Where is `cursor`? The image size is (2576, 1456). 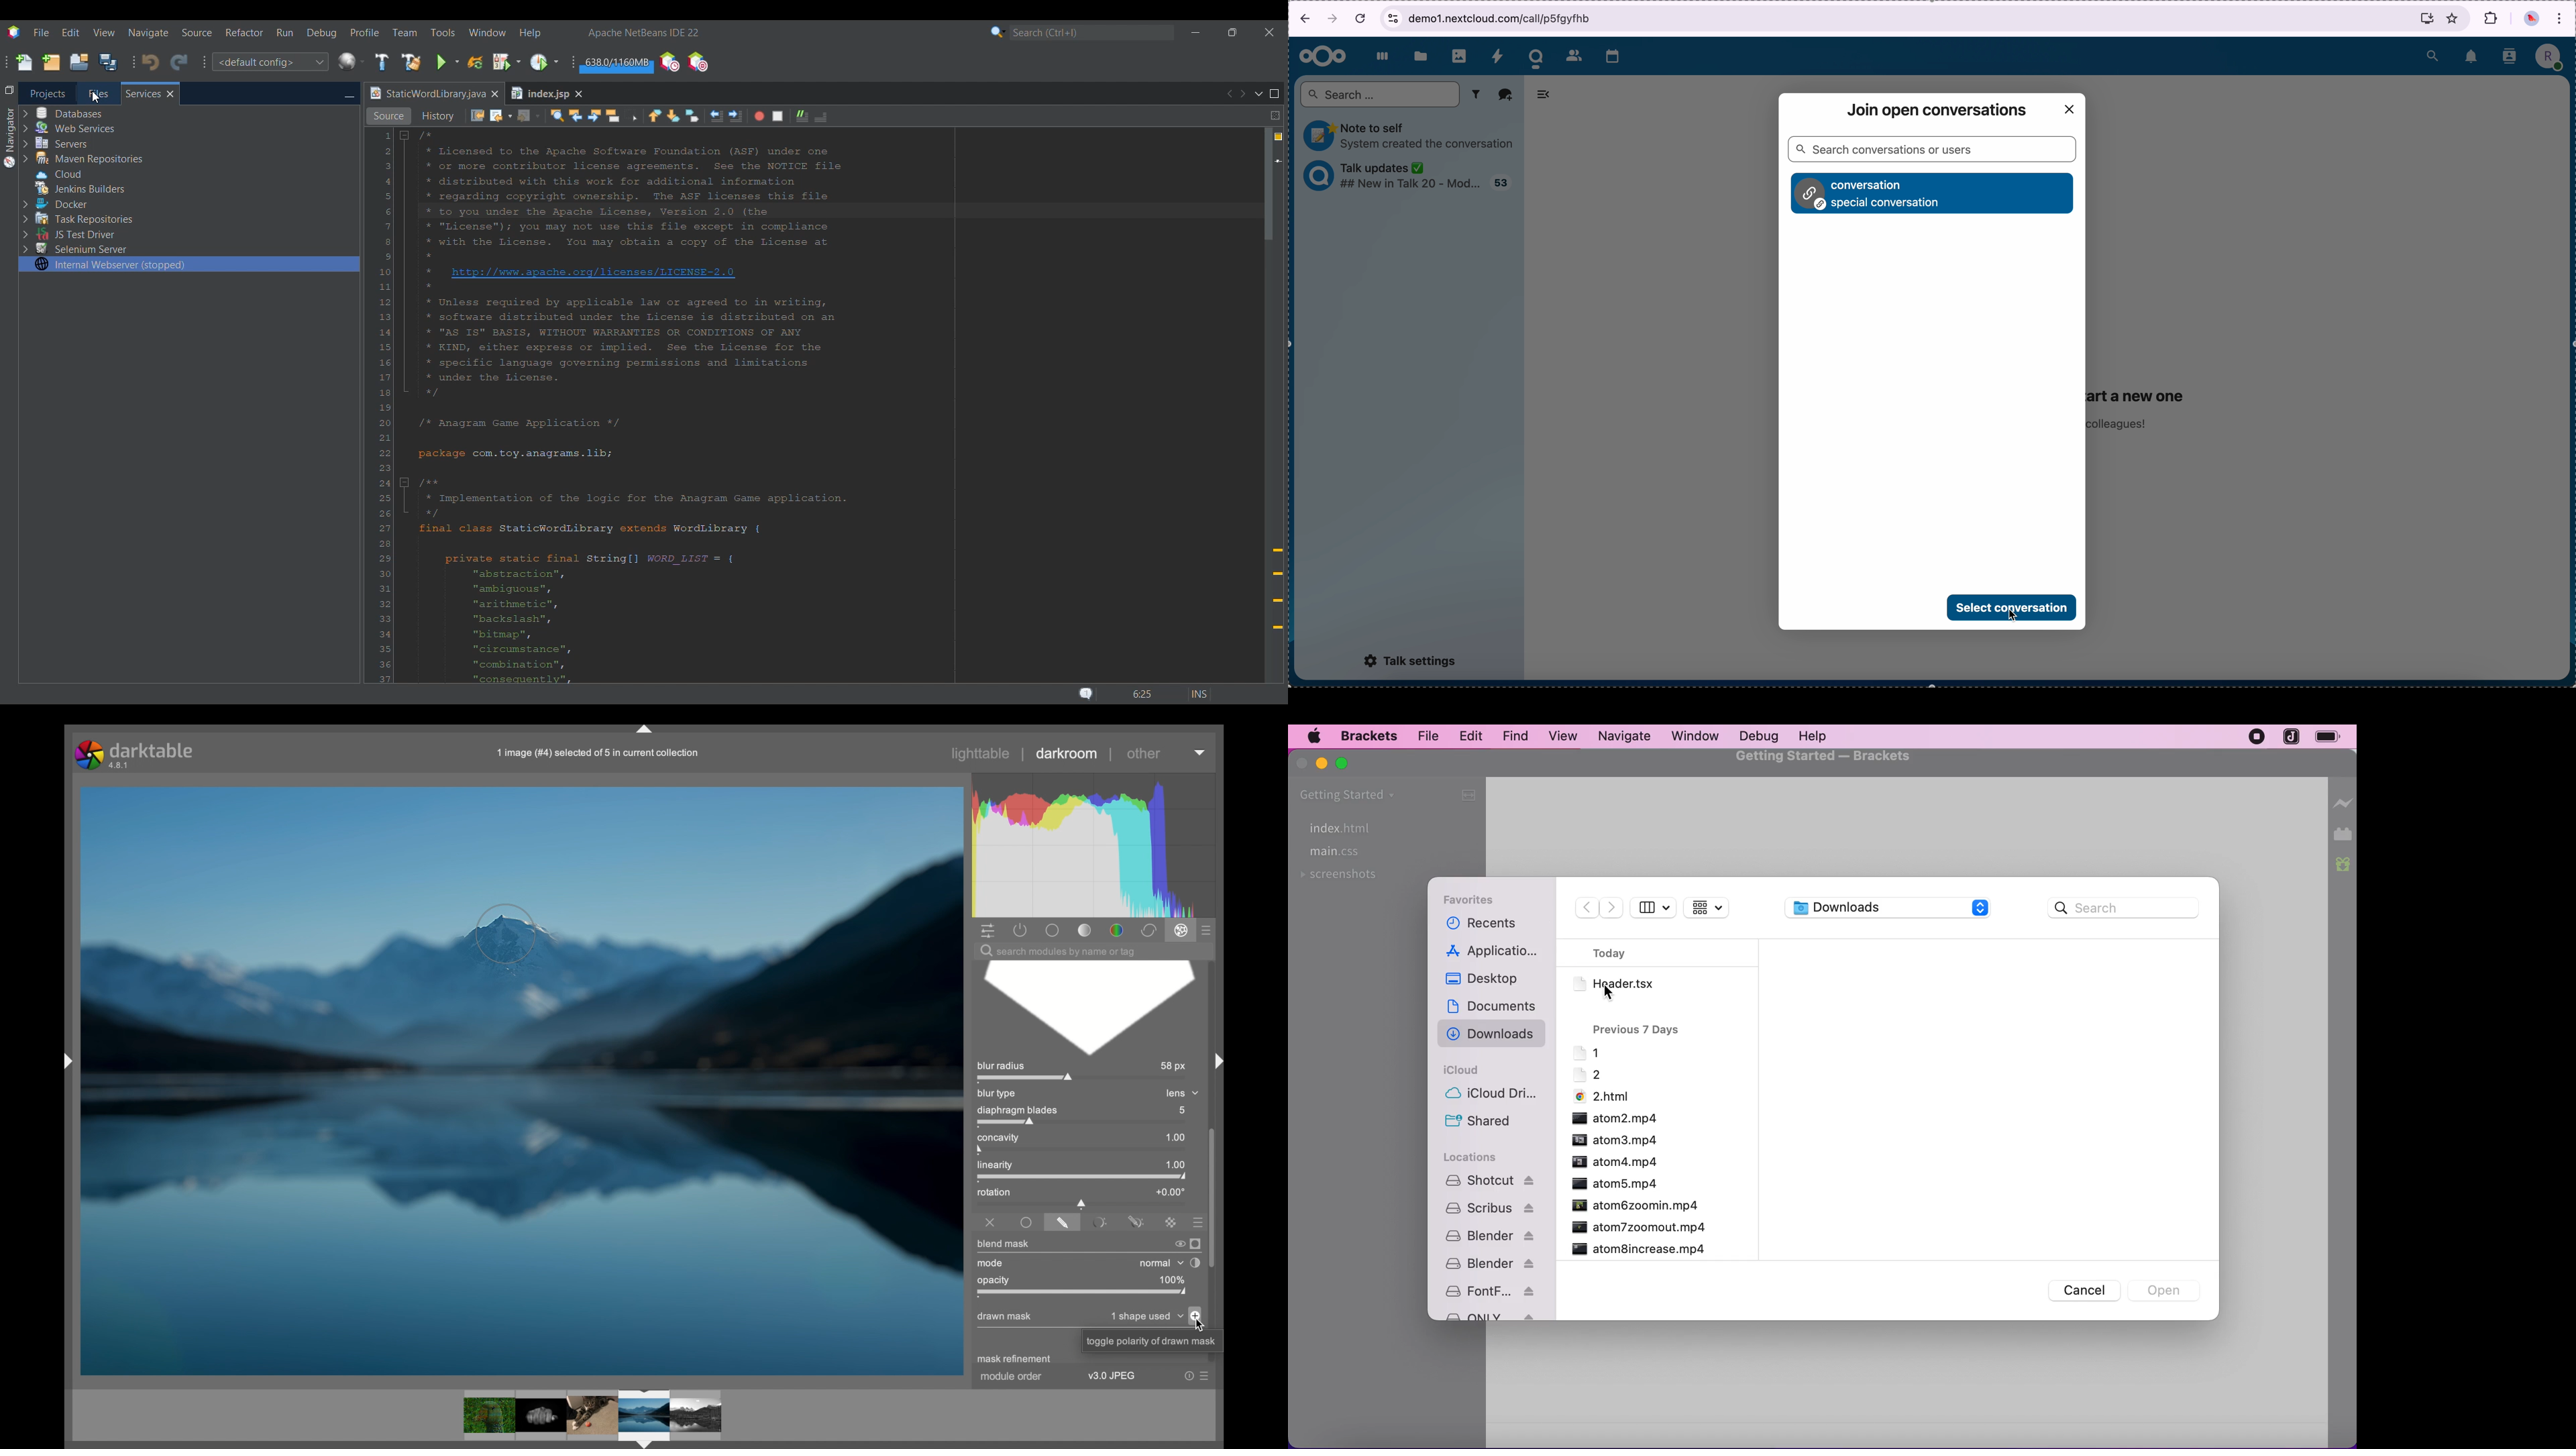
cursor is located at coordinates (1610, 995).